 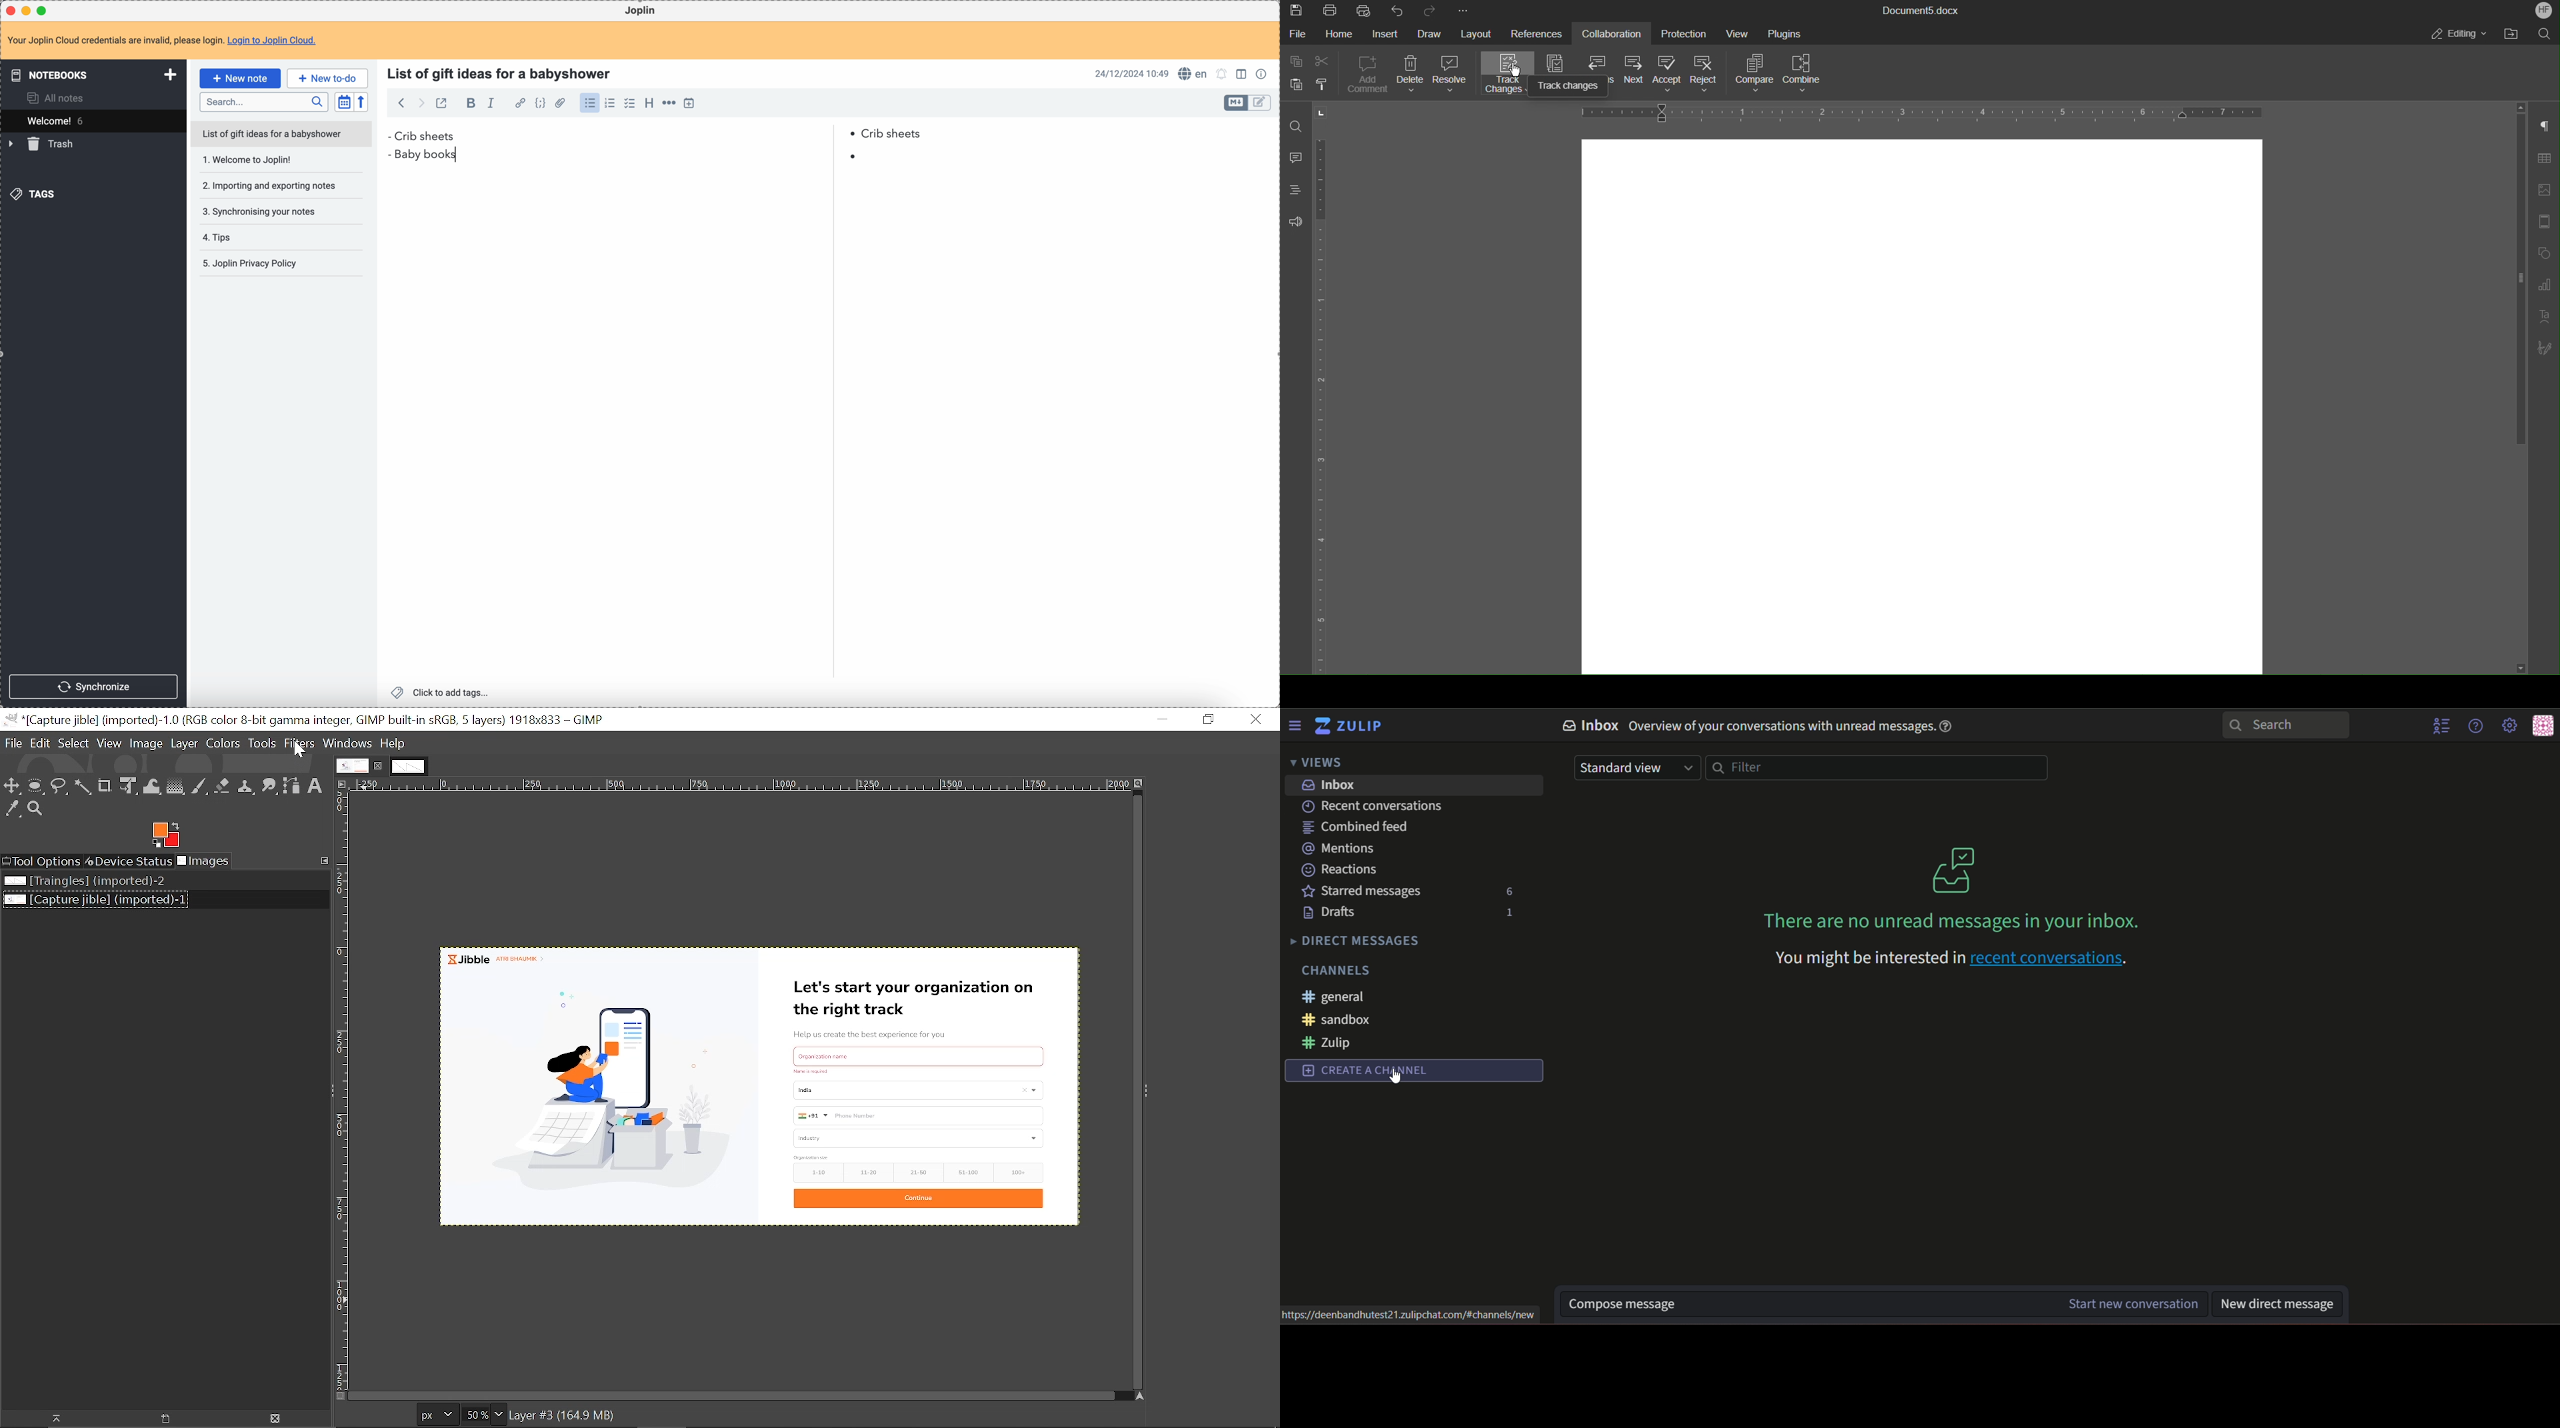 I want to click on icon, so click(x=2543, y=726).